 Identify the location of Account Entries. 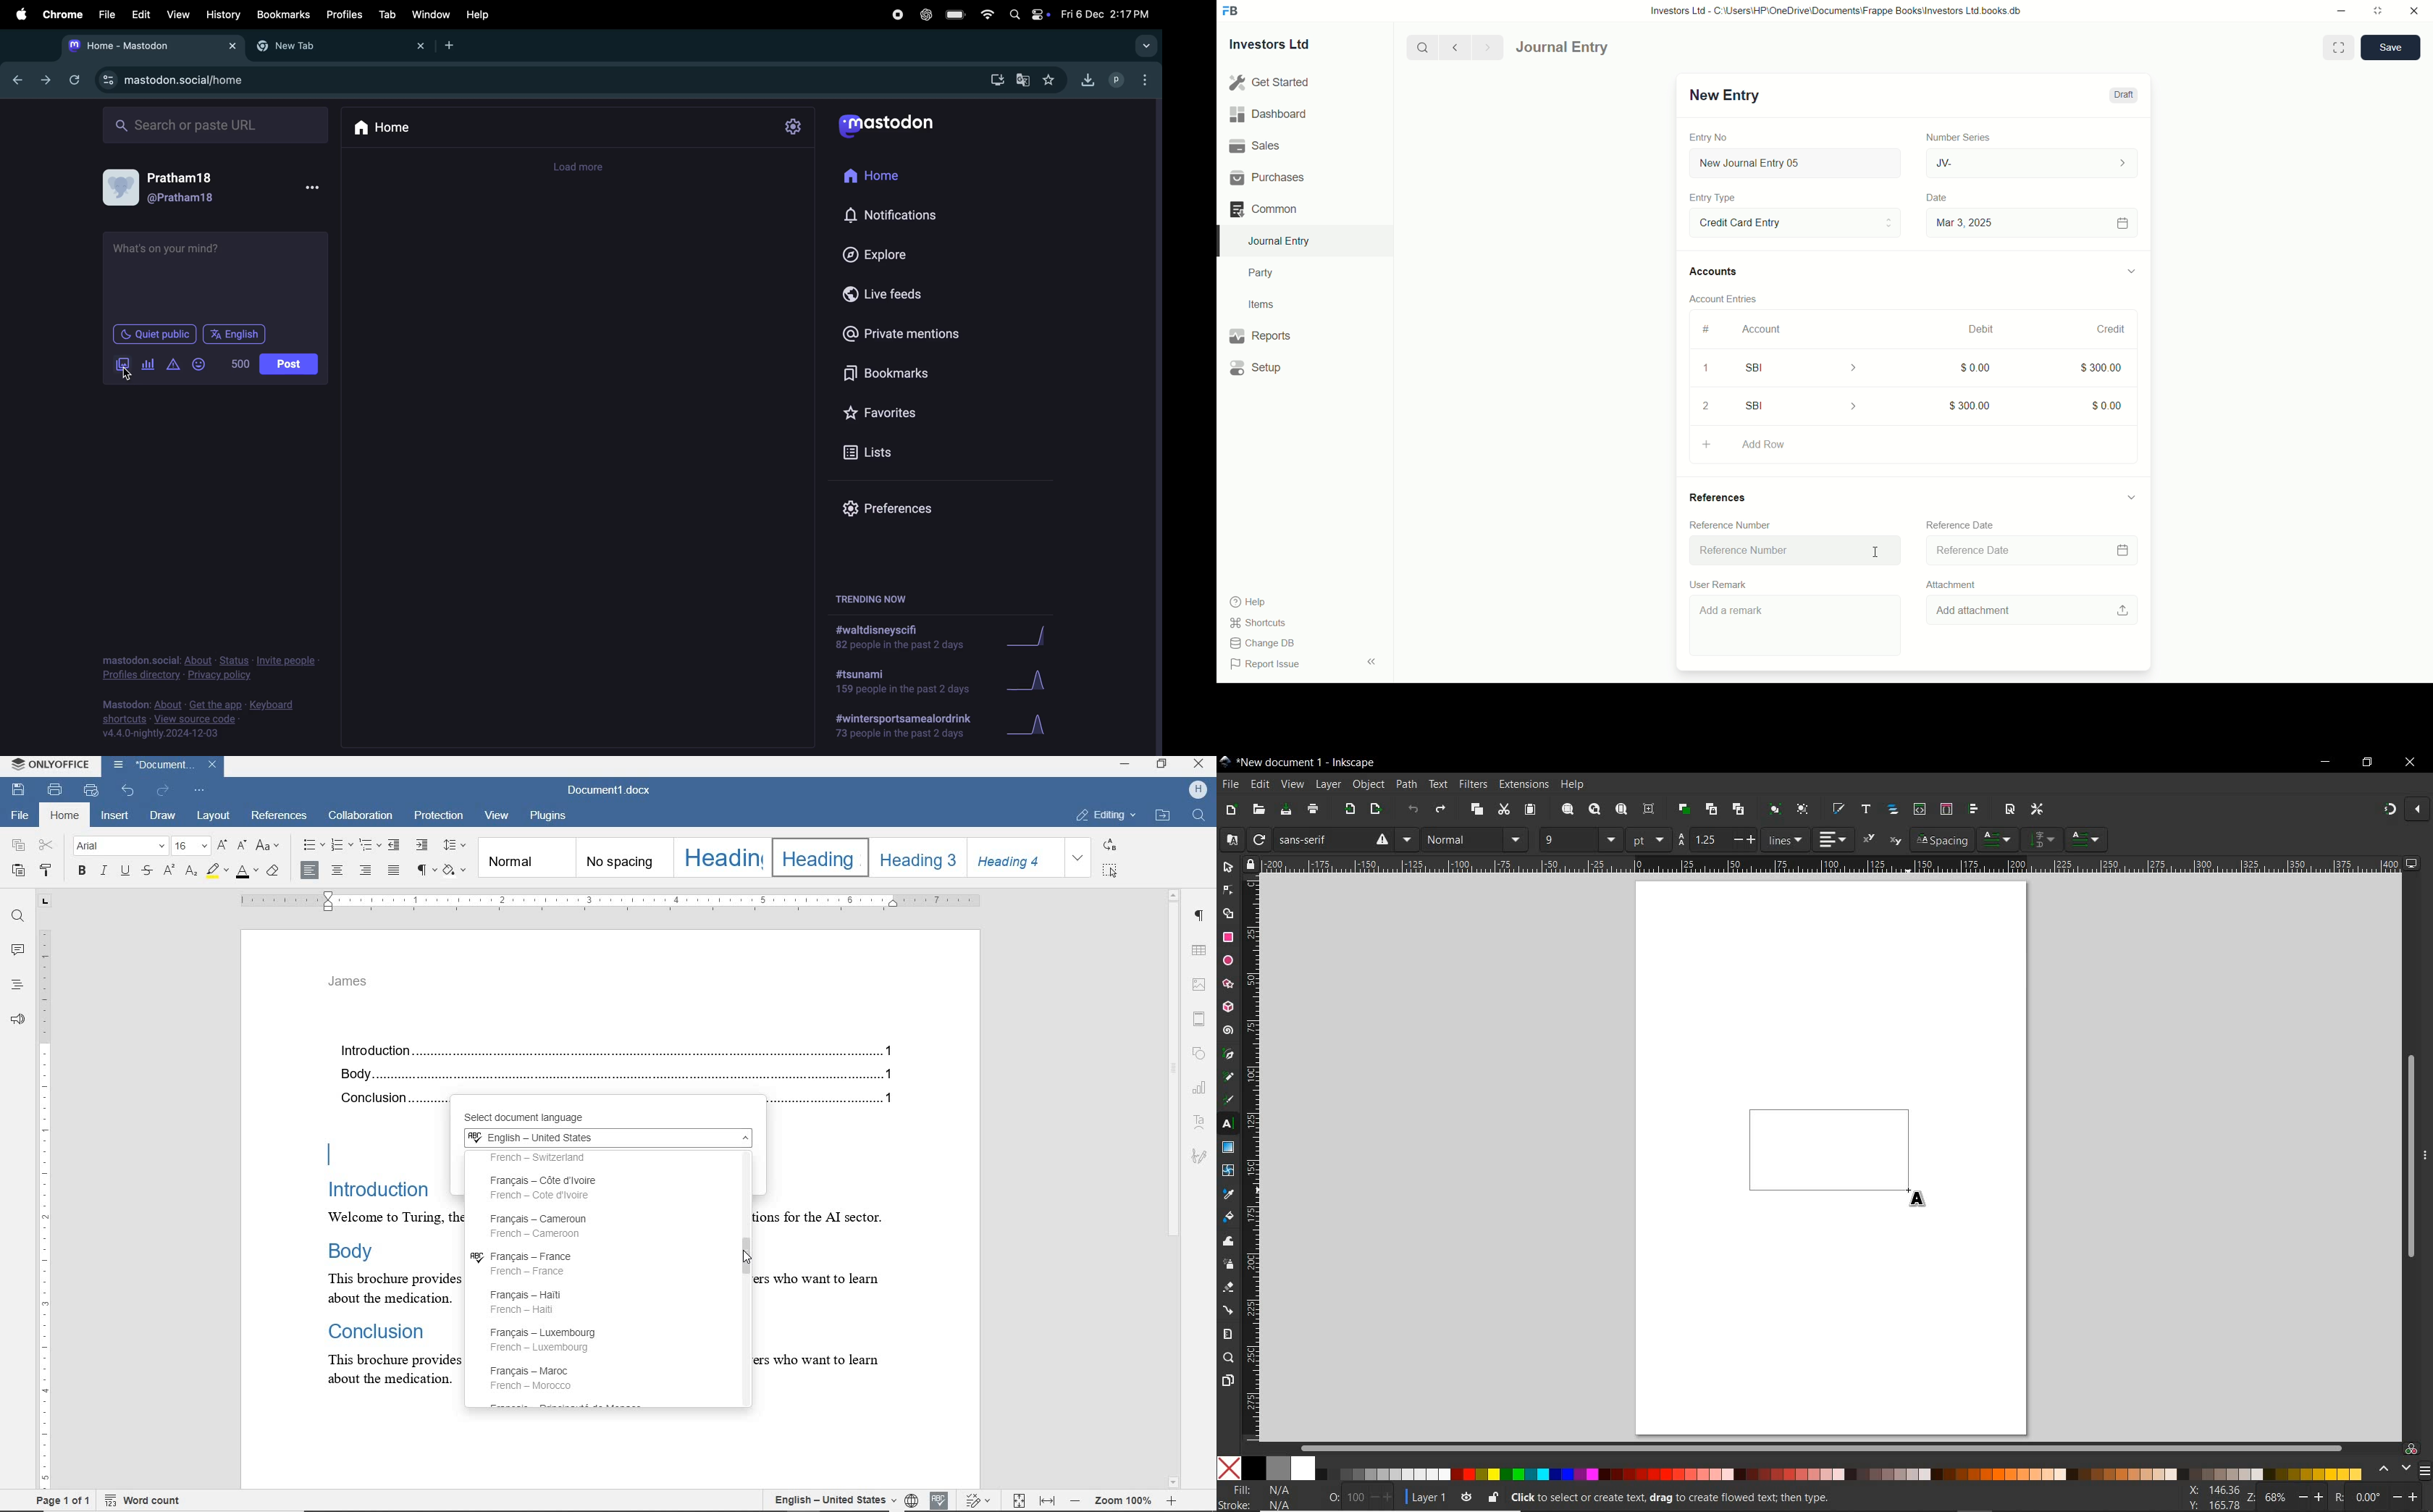
(1728, 297).